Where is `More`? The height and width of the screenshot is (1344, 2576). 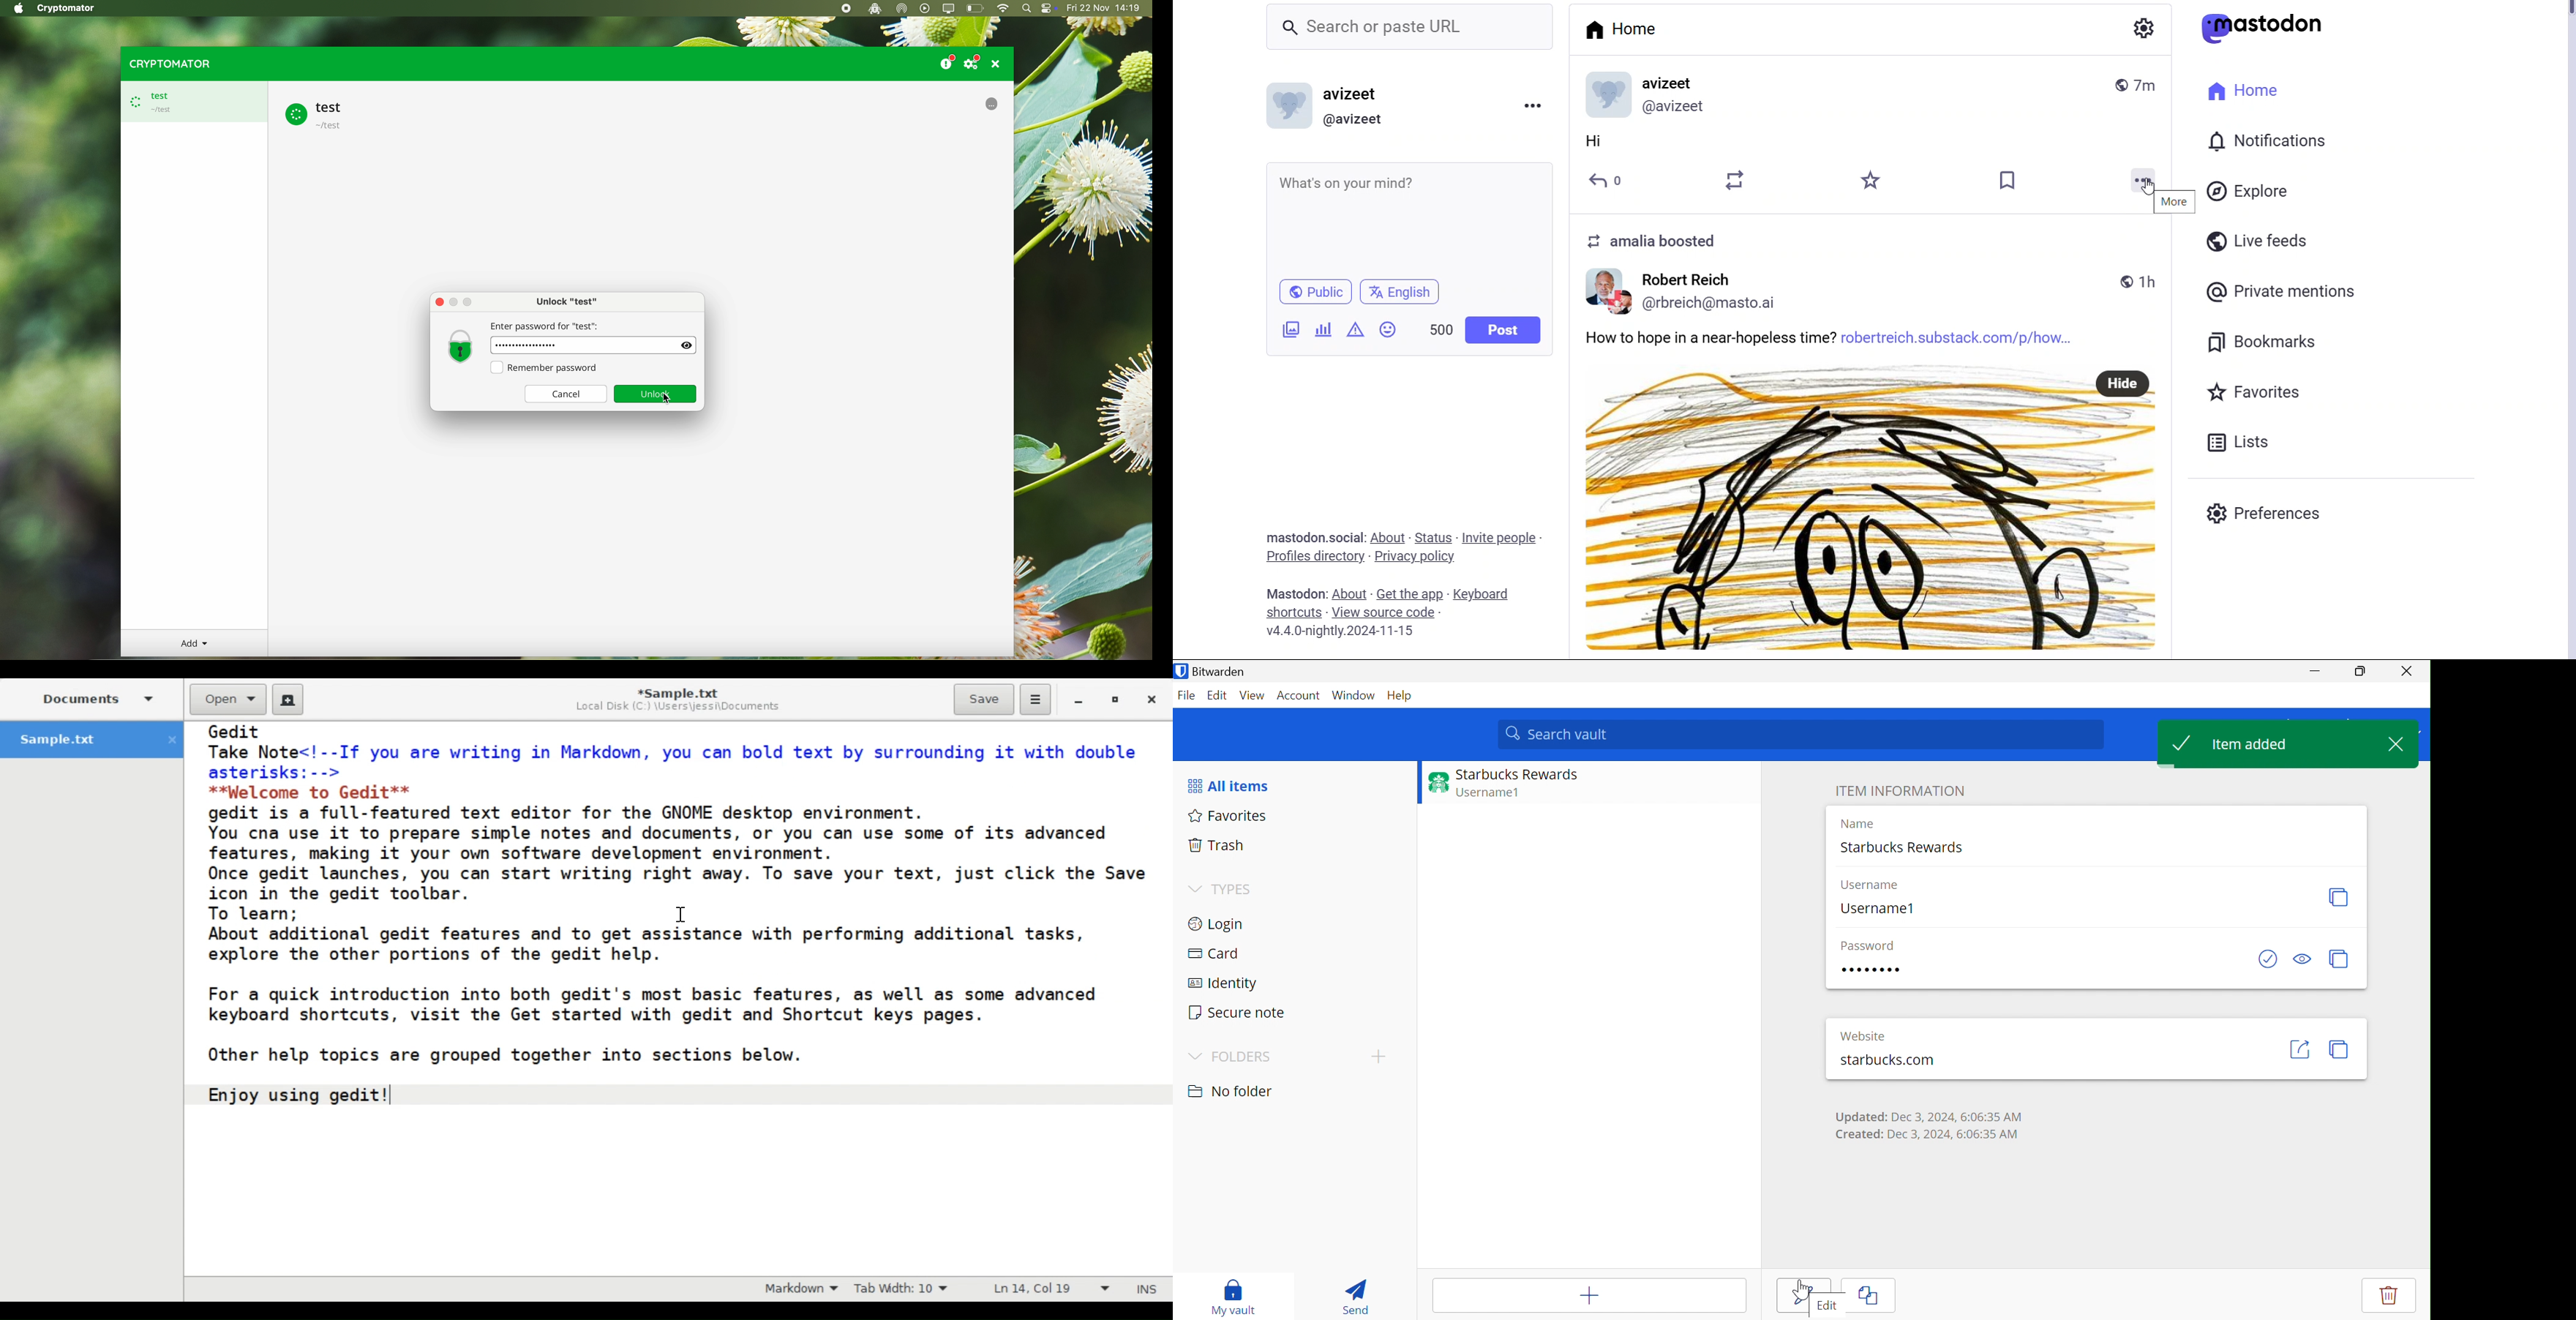 More is located at coordinates (2146, 177).